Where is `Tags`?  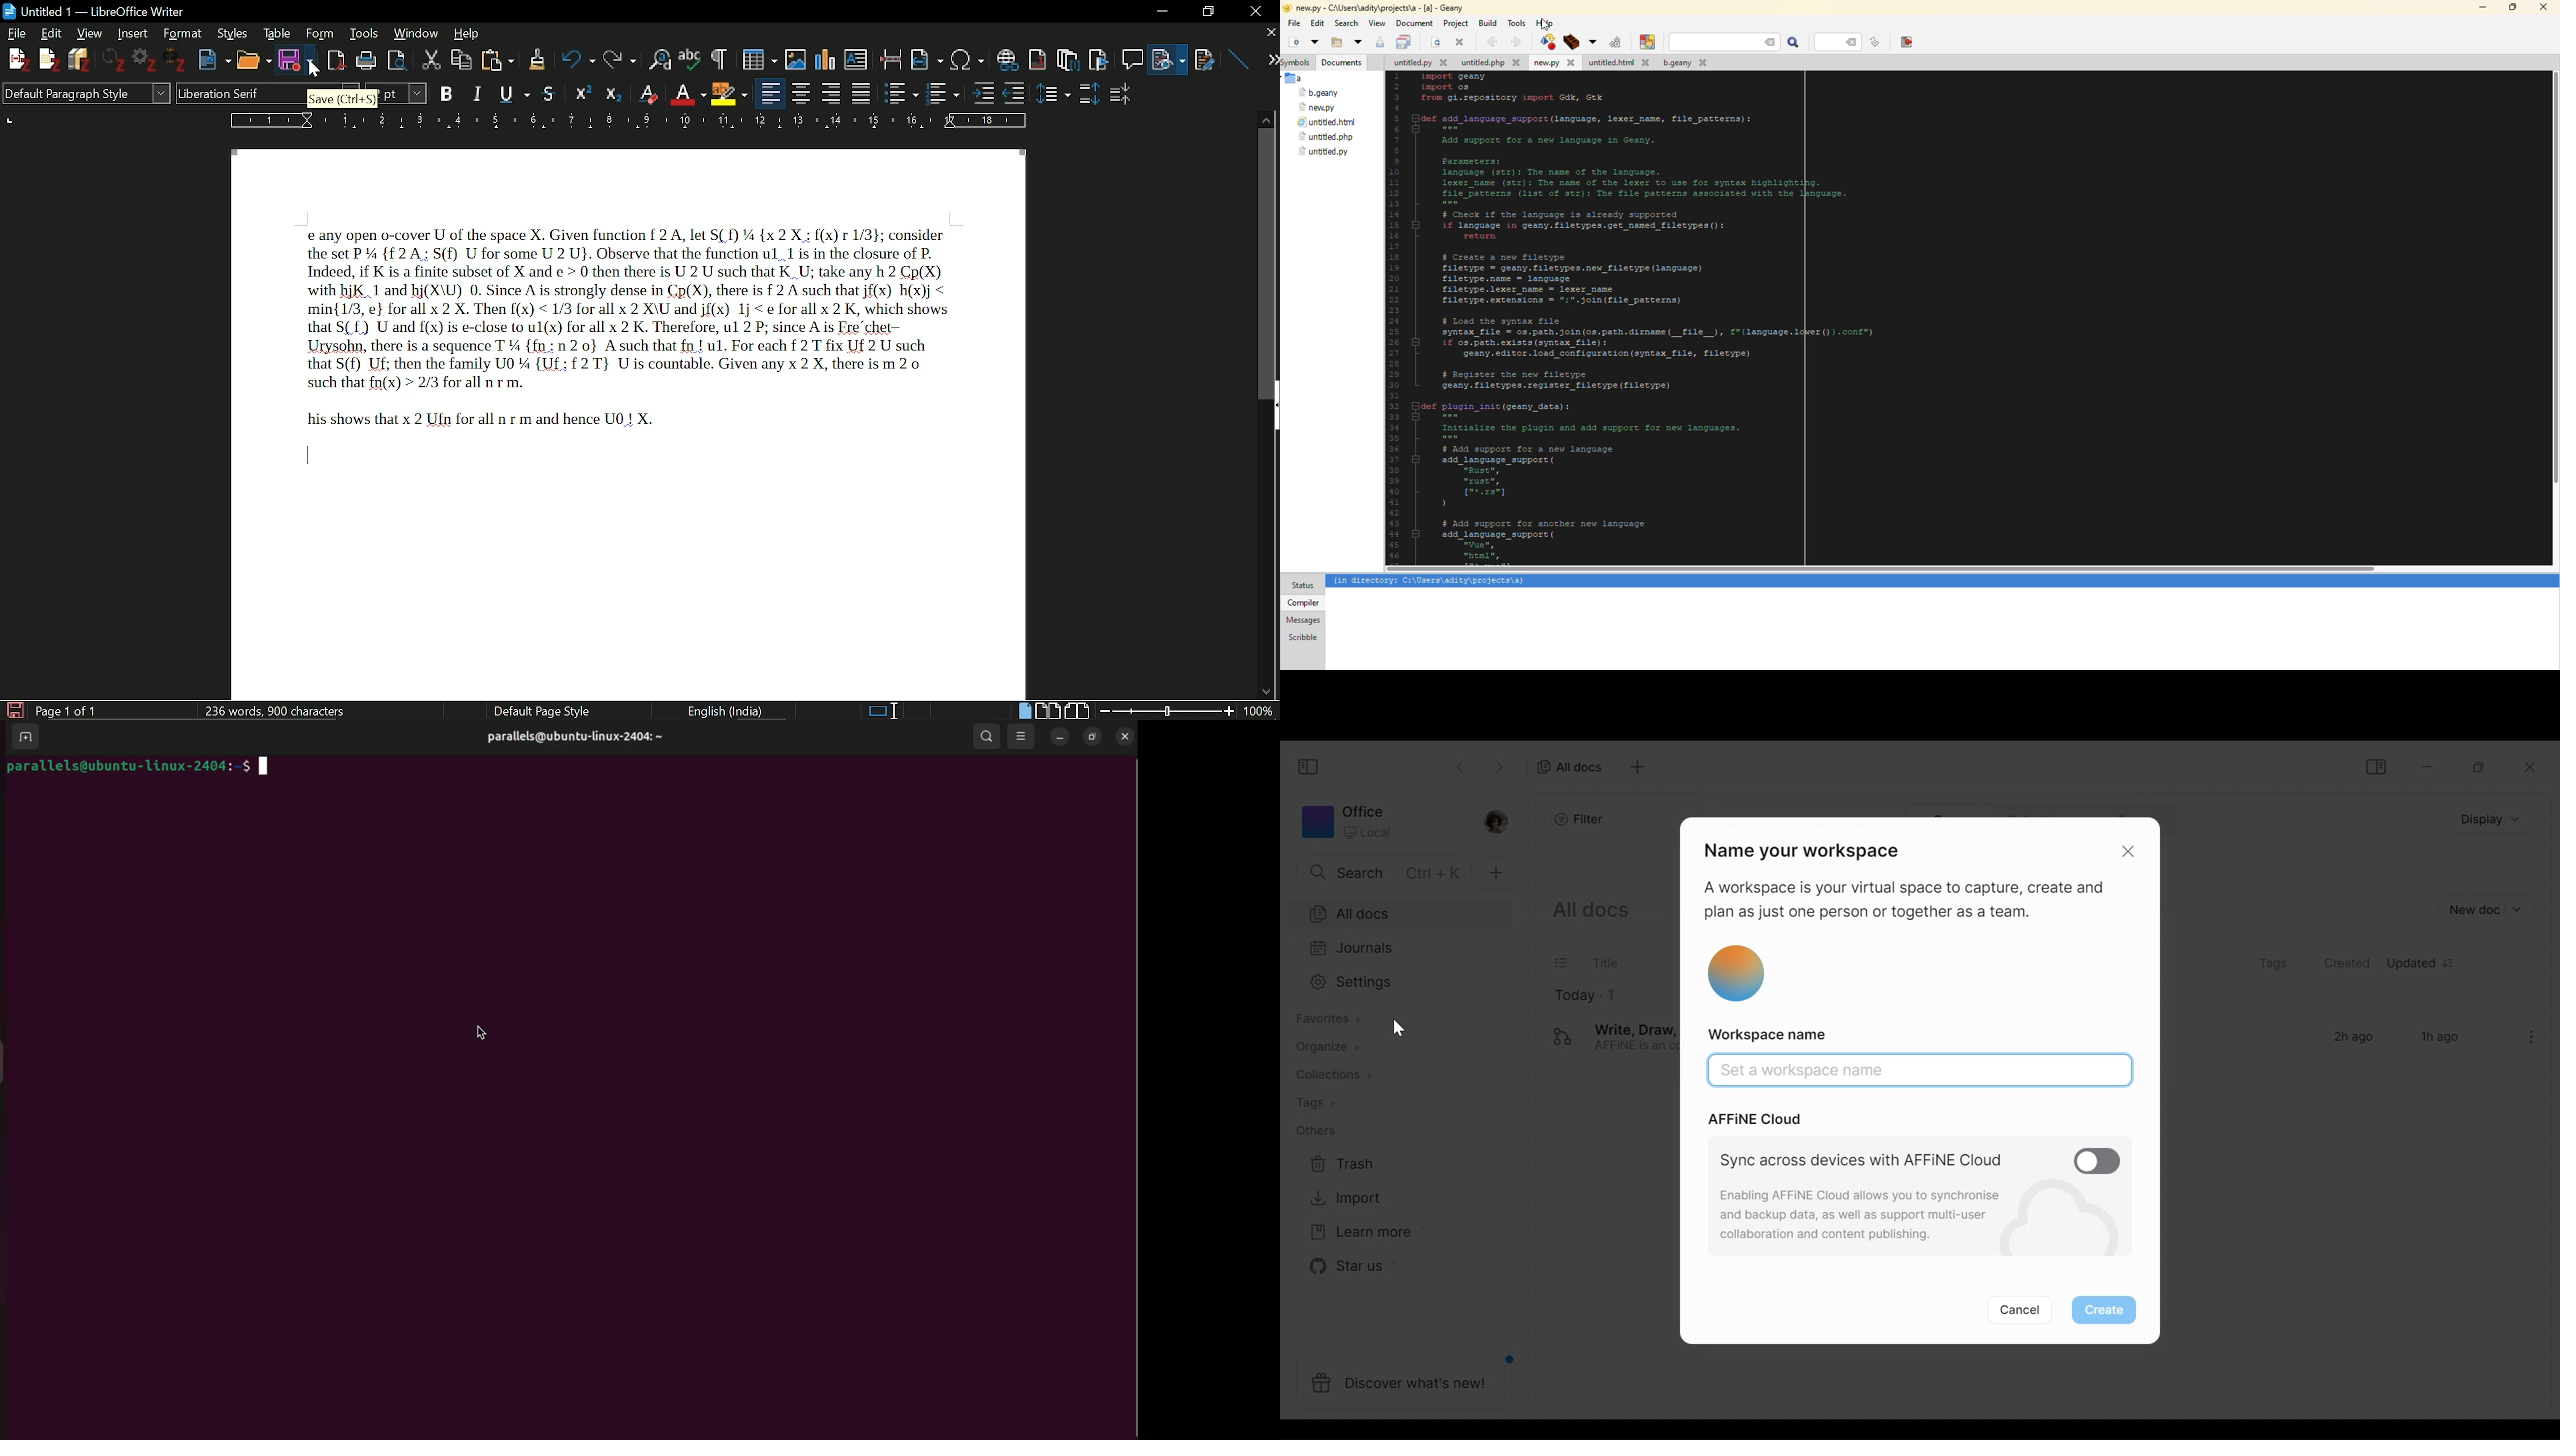
Tags is located at coordinates (1309, 1102).